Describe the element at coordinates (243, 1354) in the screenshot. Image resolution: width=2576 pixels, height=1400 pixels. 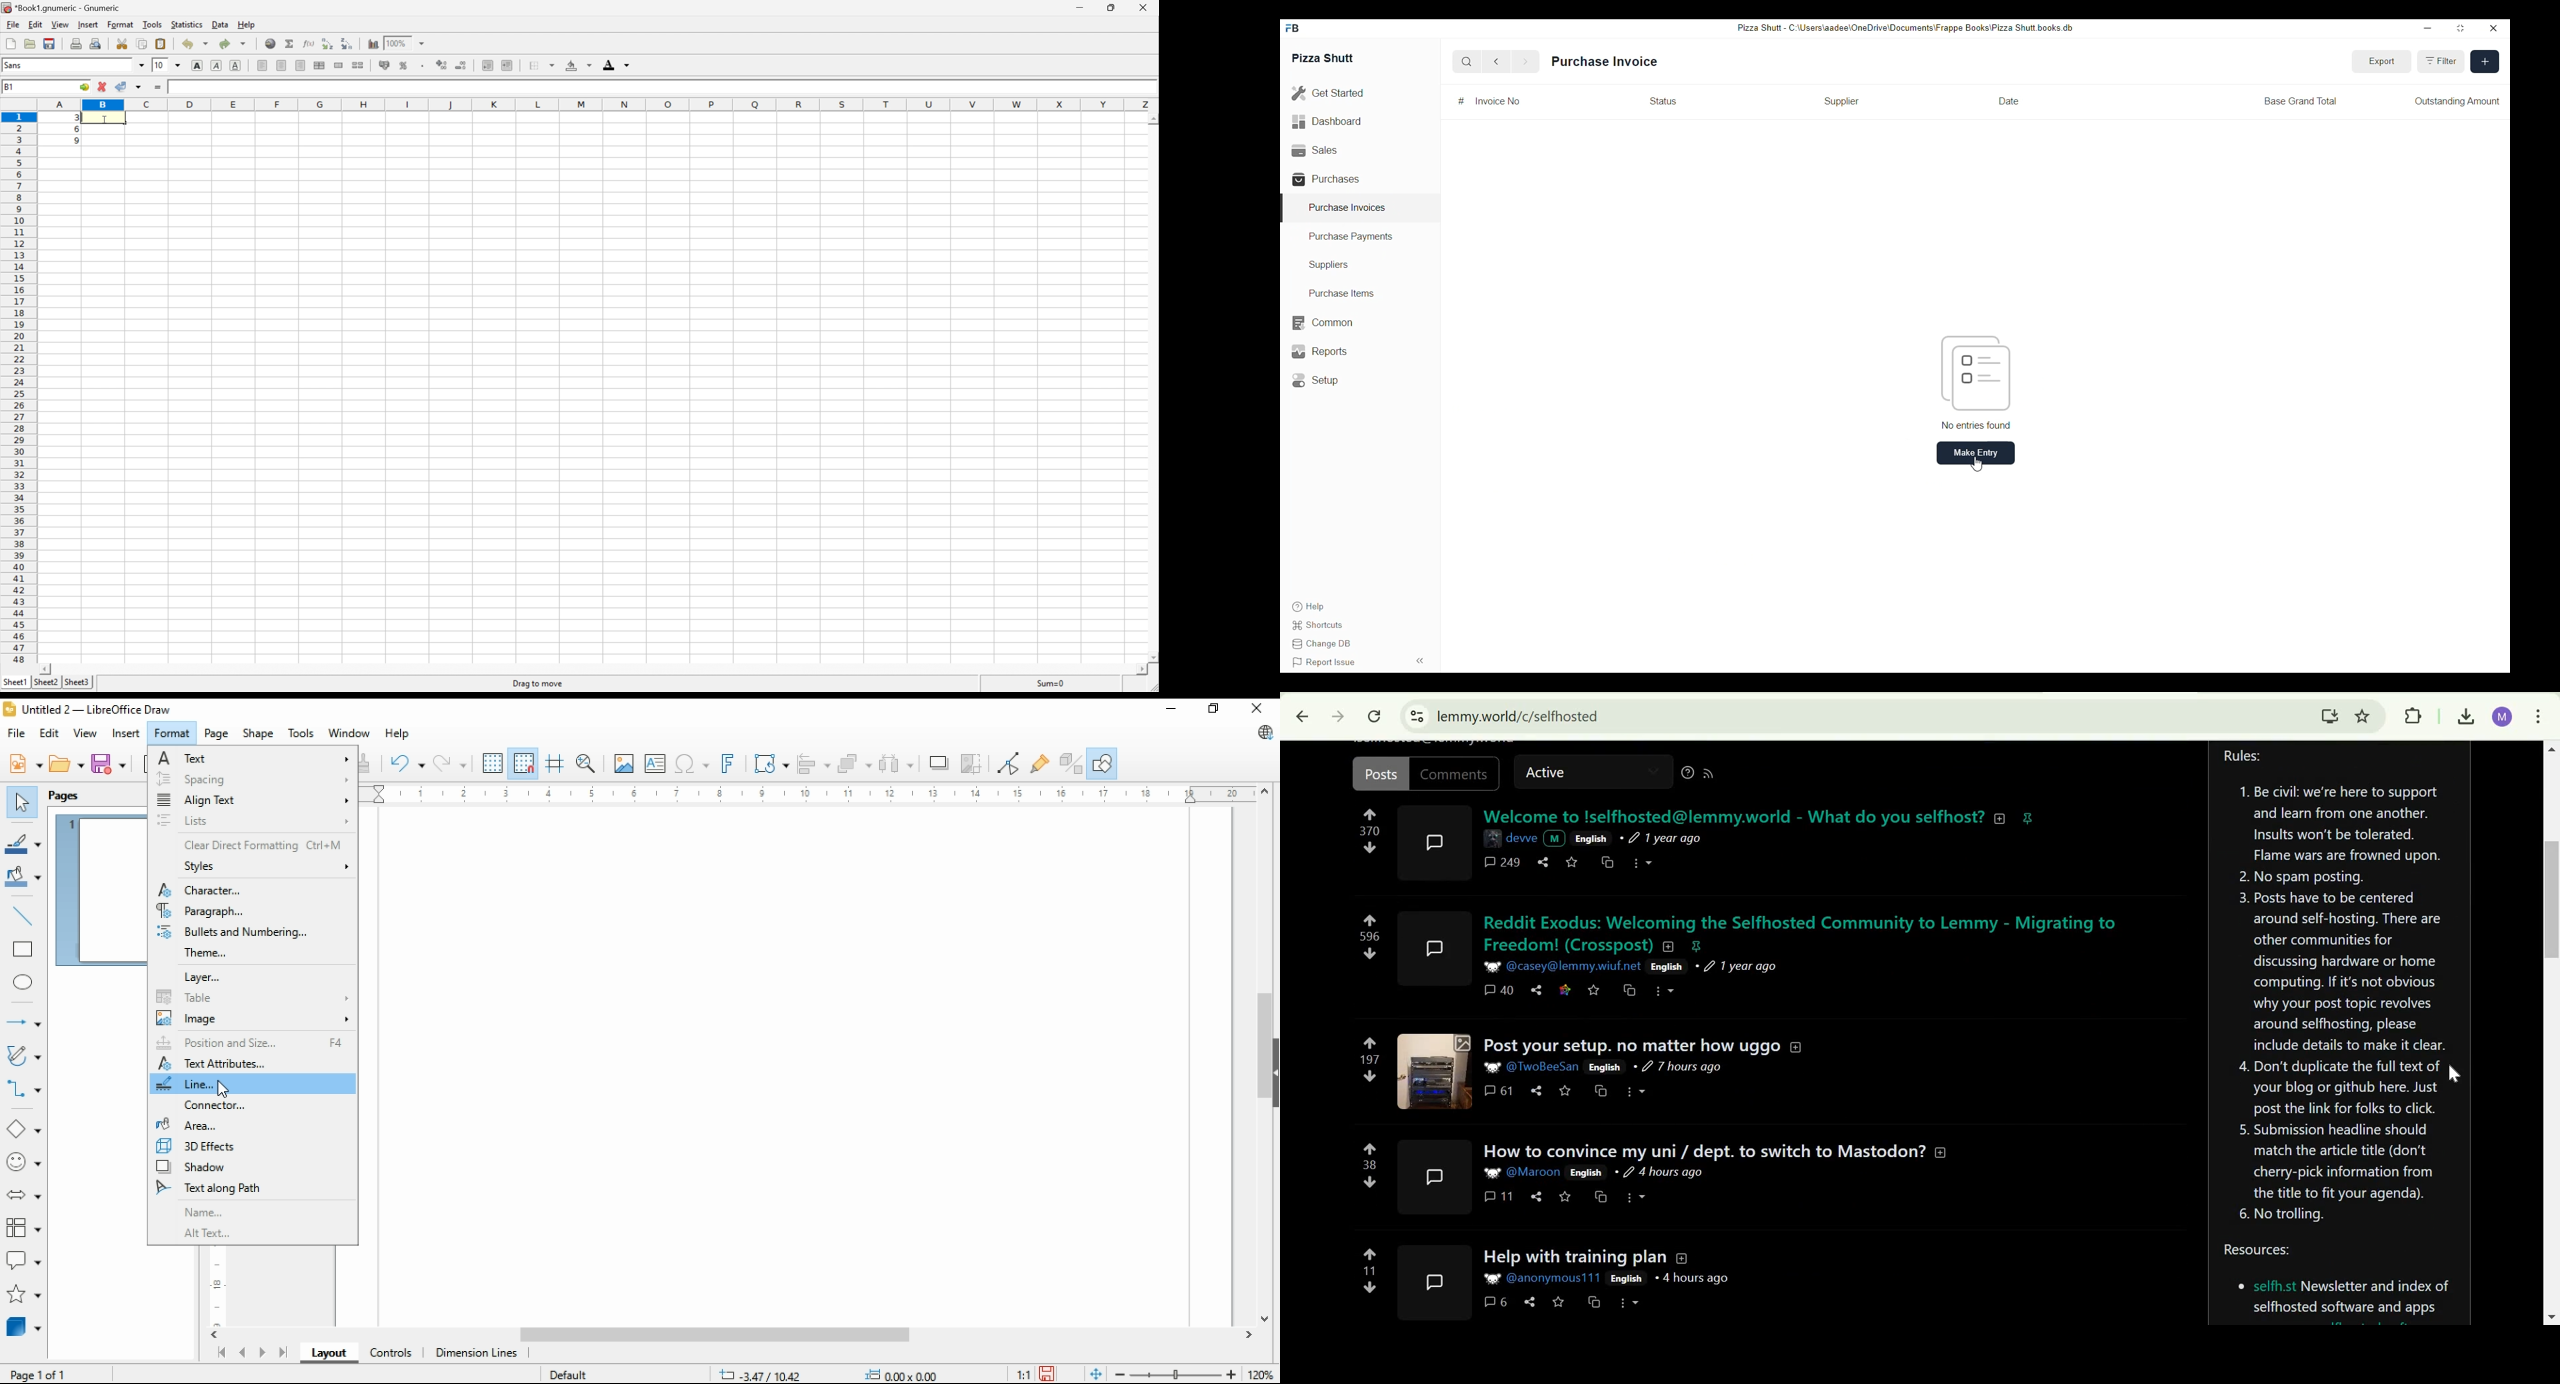
I see `previous page` at that location.